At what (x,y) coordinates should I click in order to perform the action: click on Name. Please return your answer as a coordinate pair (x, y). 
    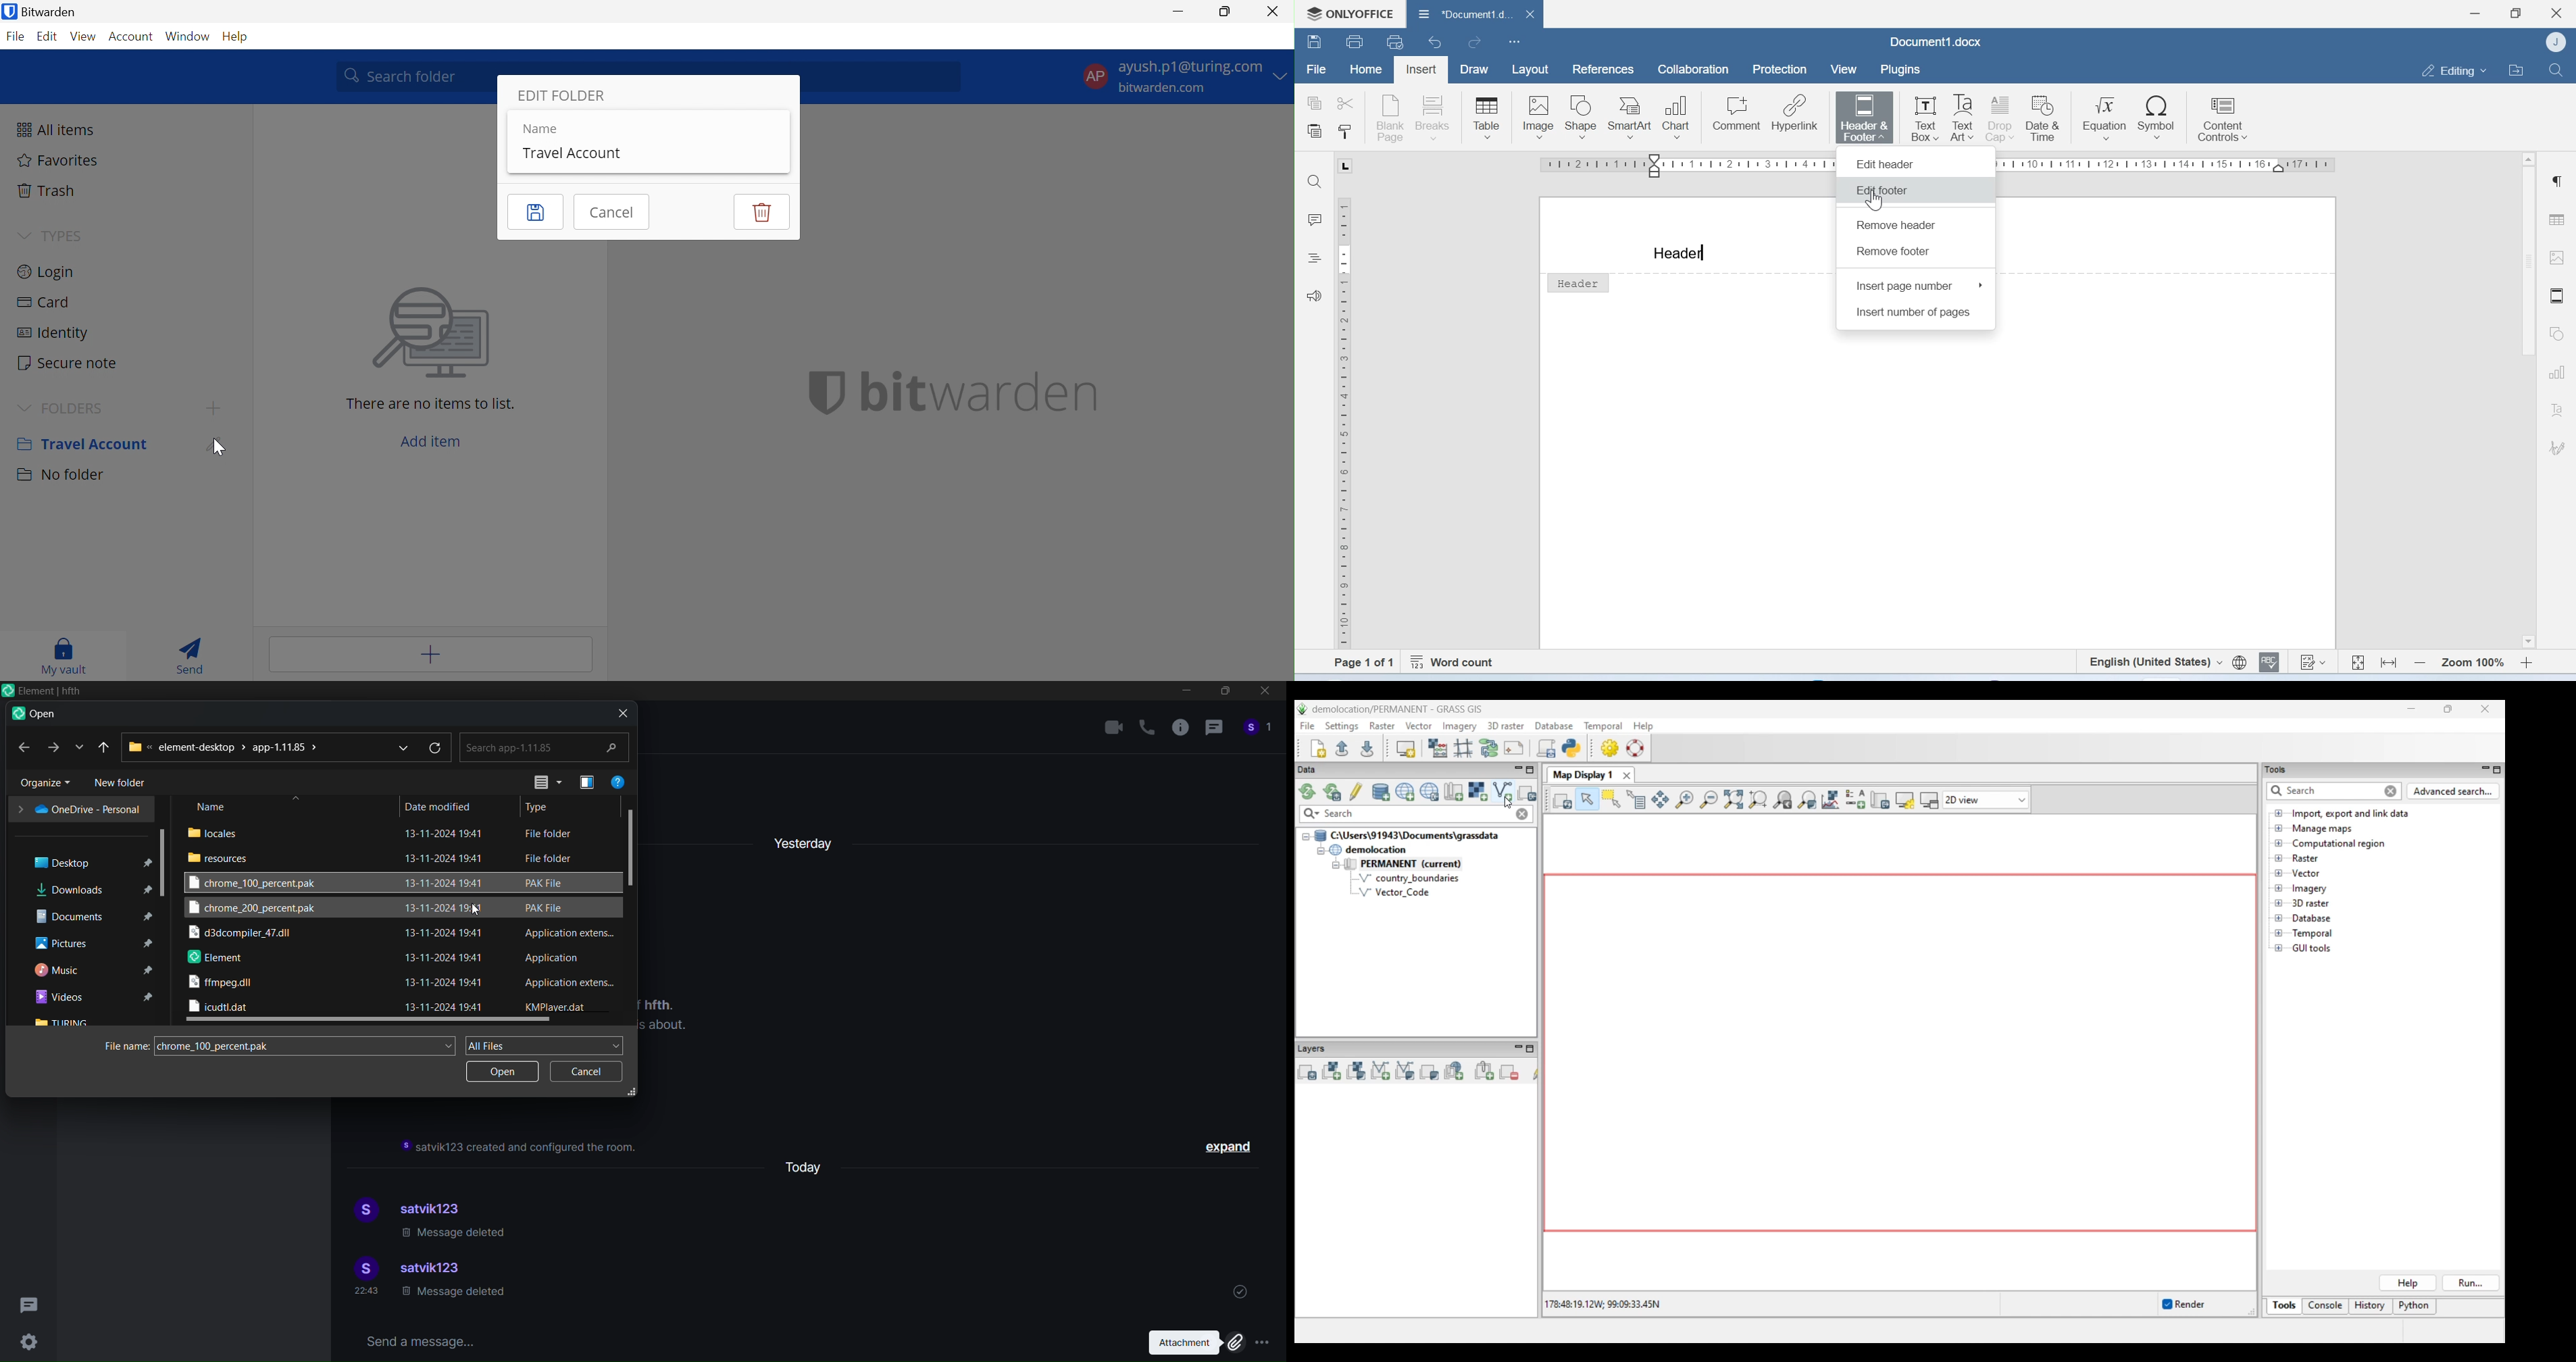
    Looking at the image, I should click on (539, 128).